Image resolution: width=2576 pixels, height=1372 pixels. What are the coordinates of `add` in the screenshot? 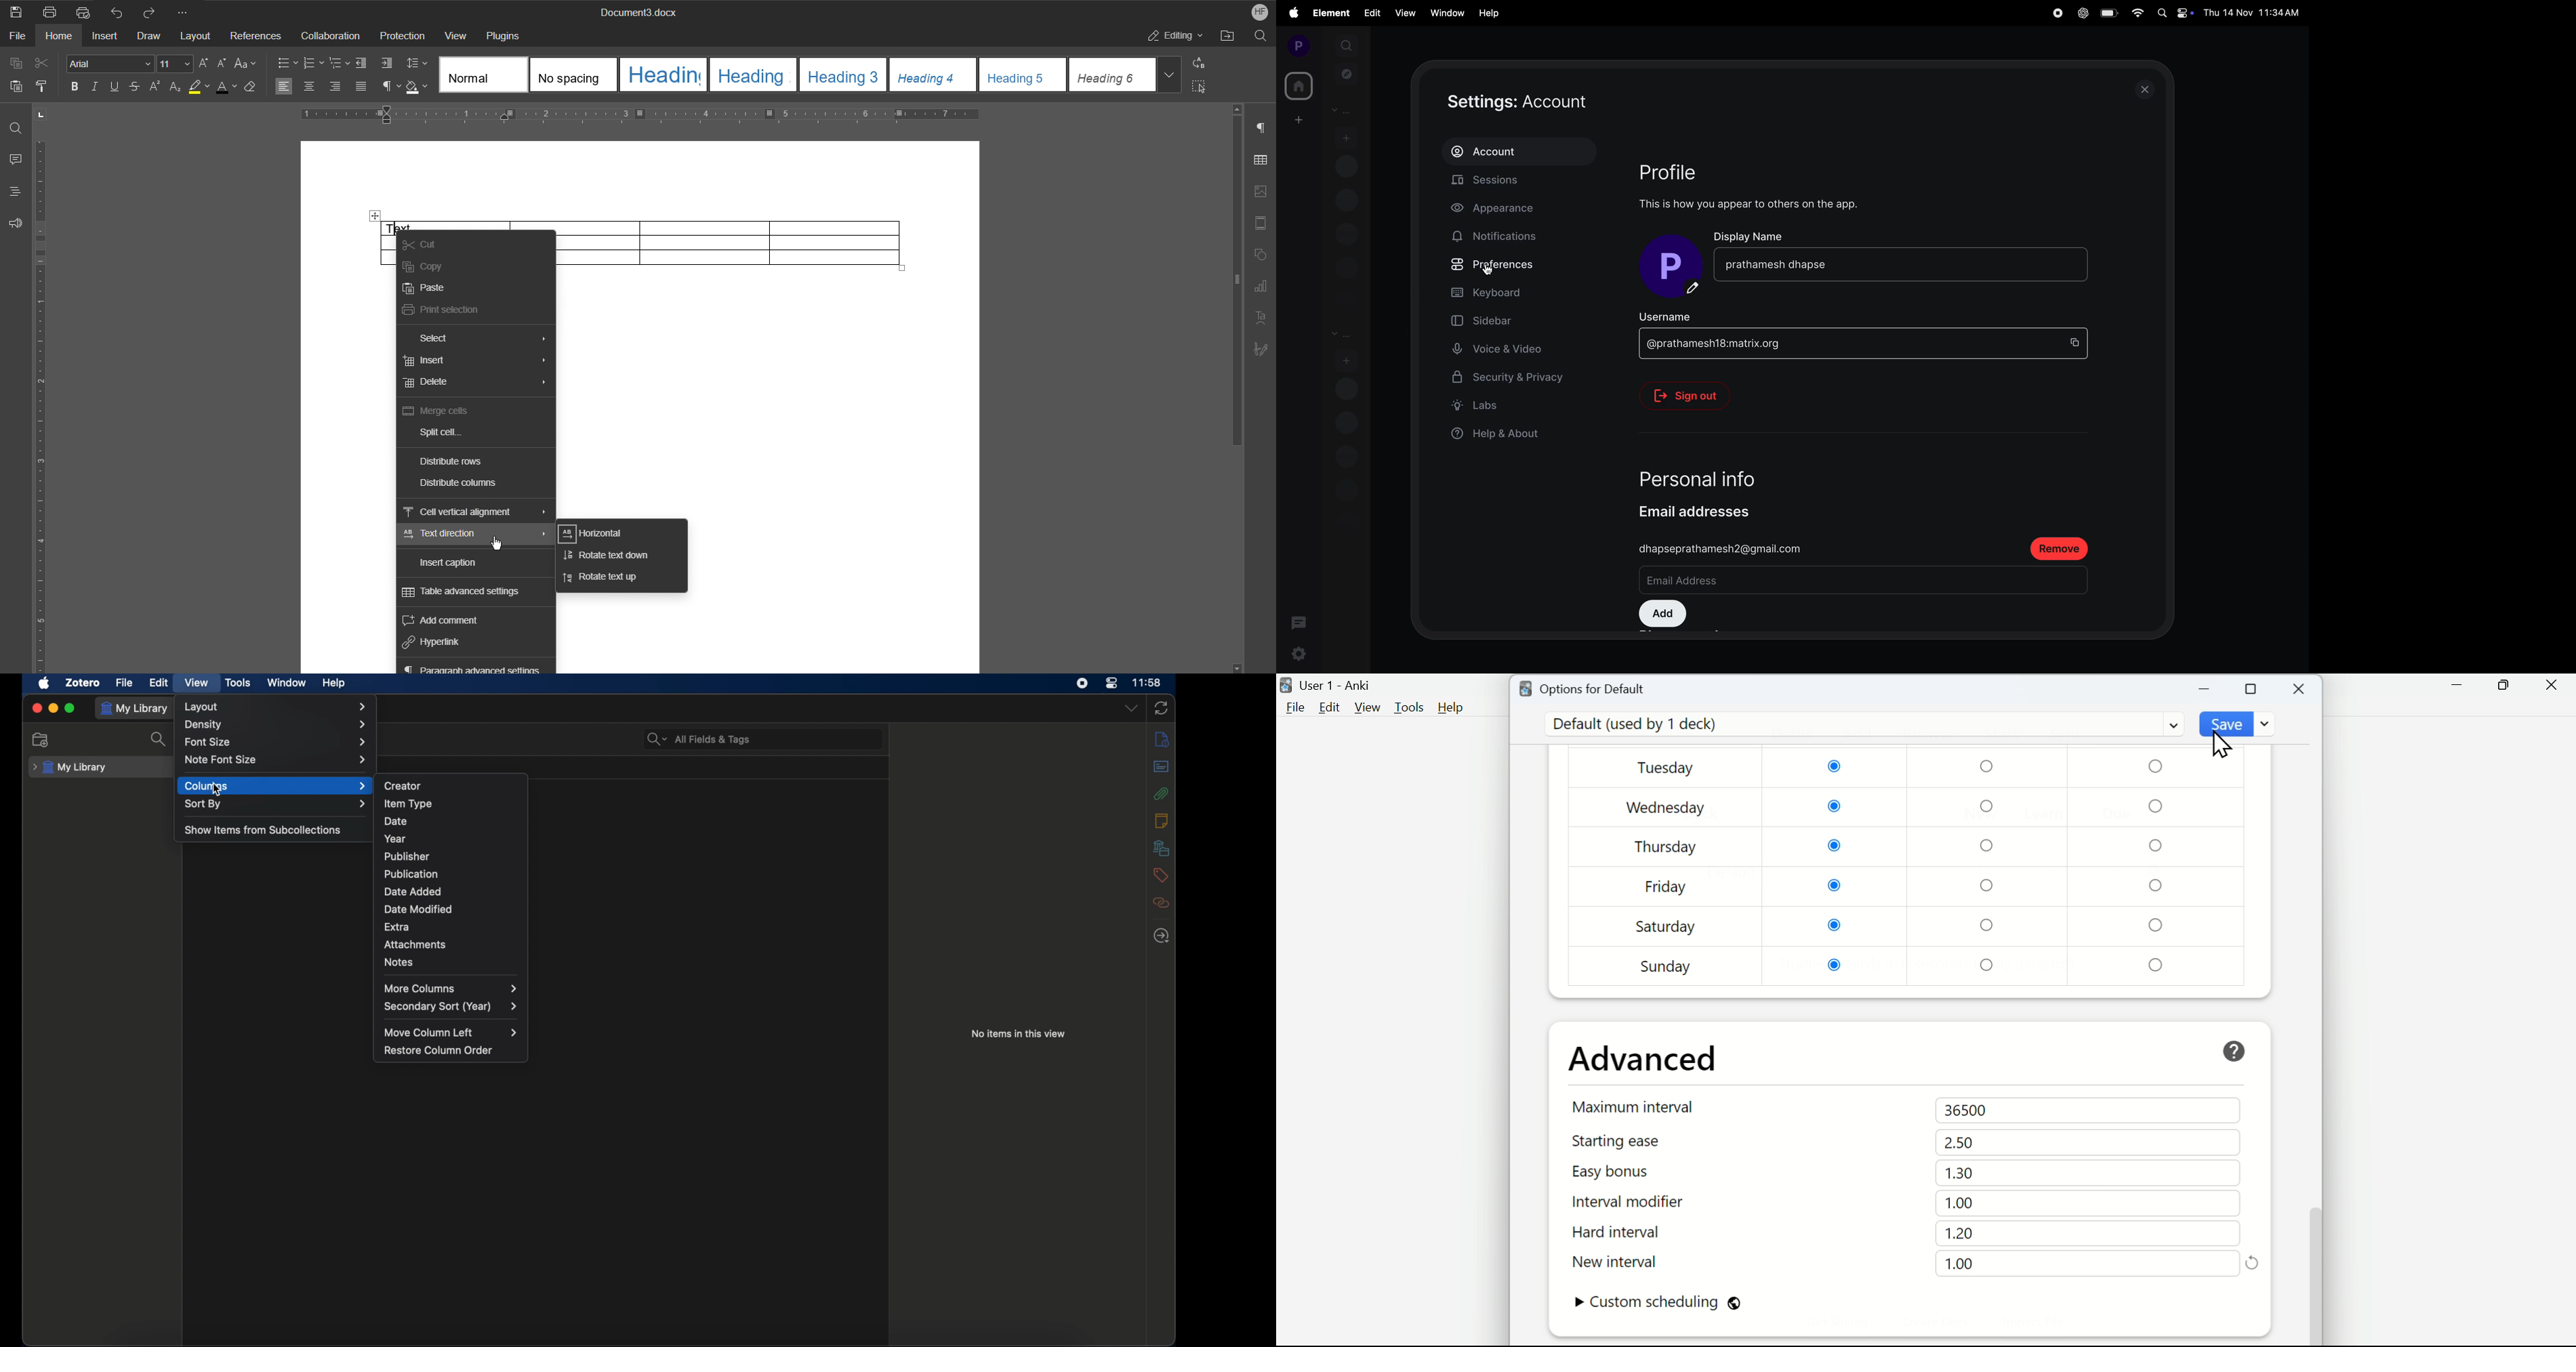 It's located at (1347, 137).